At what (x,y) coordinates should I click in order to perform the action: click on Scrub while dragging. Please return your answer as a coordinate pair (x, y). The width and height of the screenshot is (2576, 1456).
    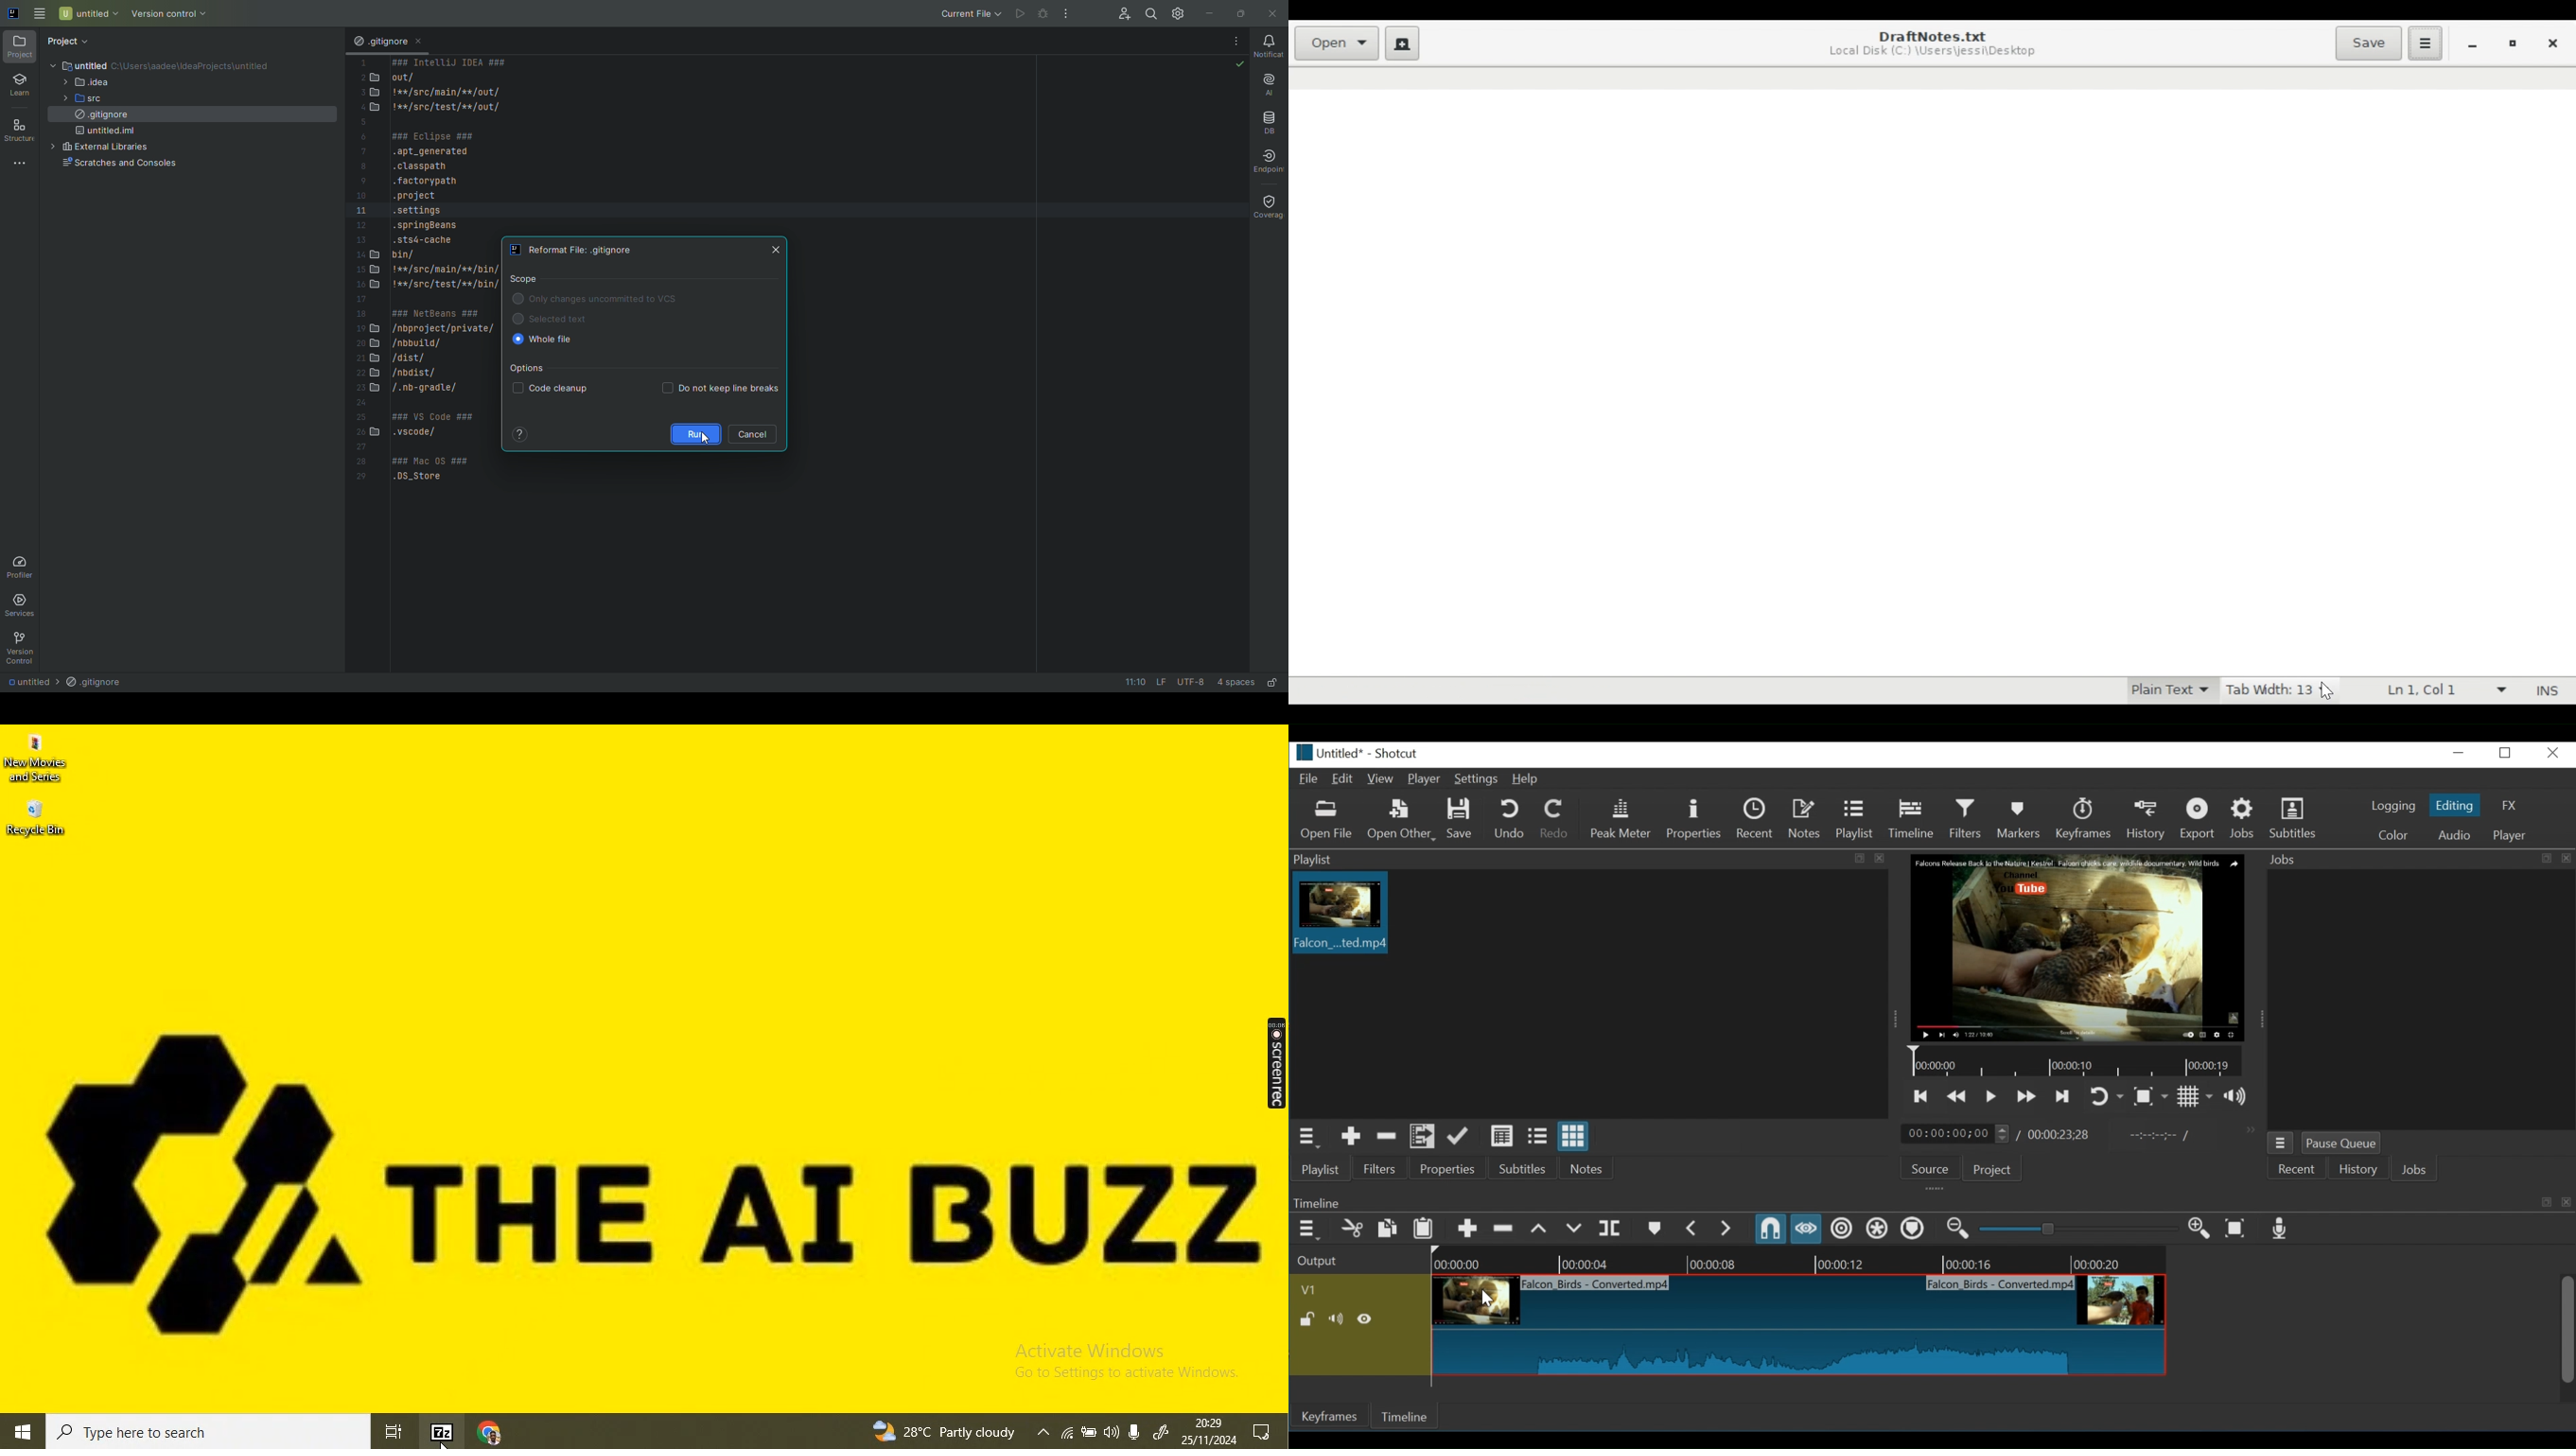
    Looking at the image, I should click on (1806, 1229).